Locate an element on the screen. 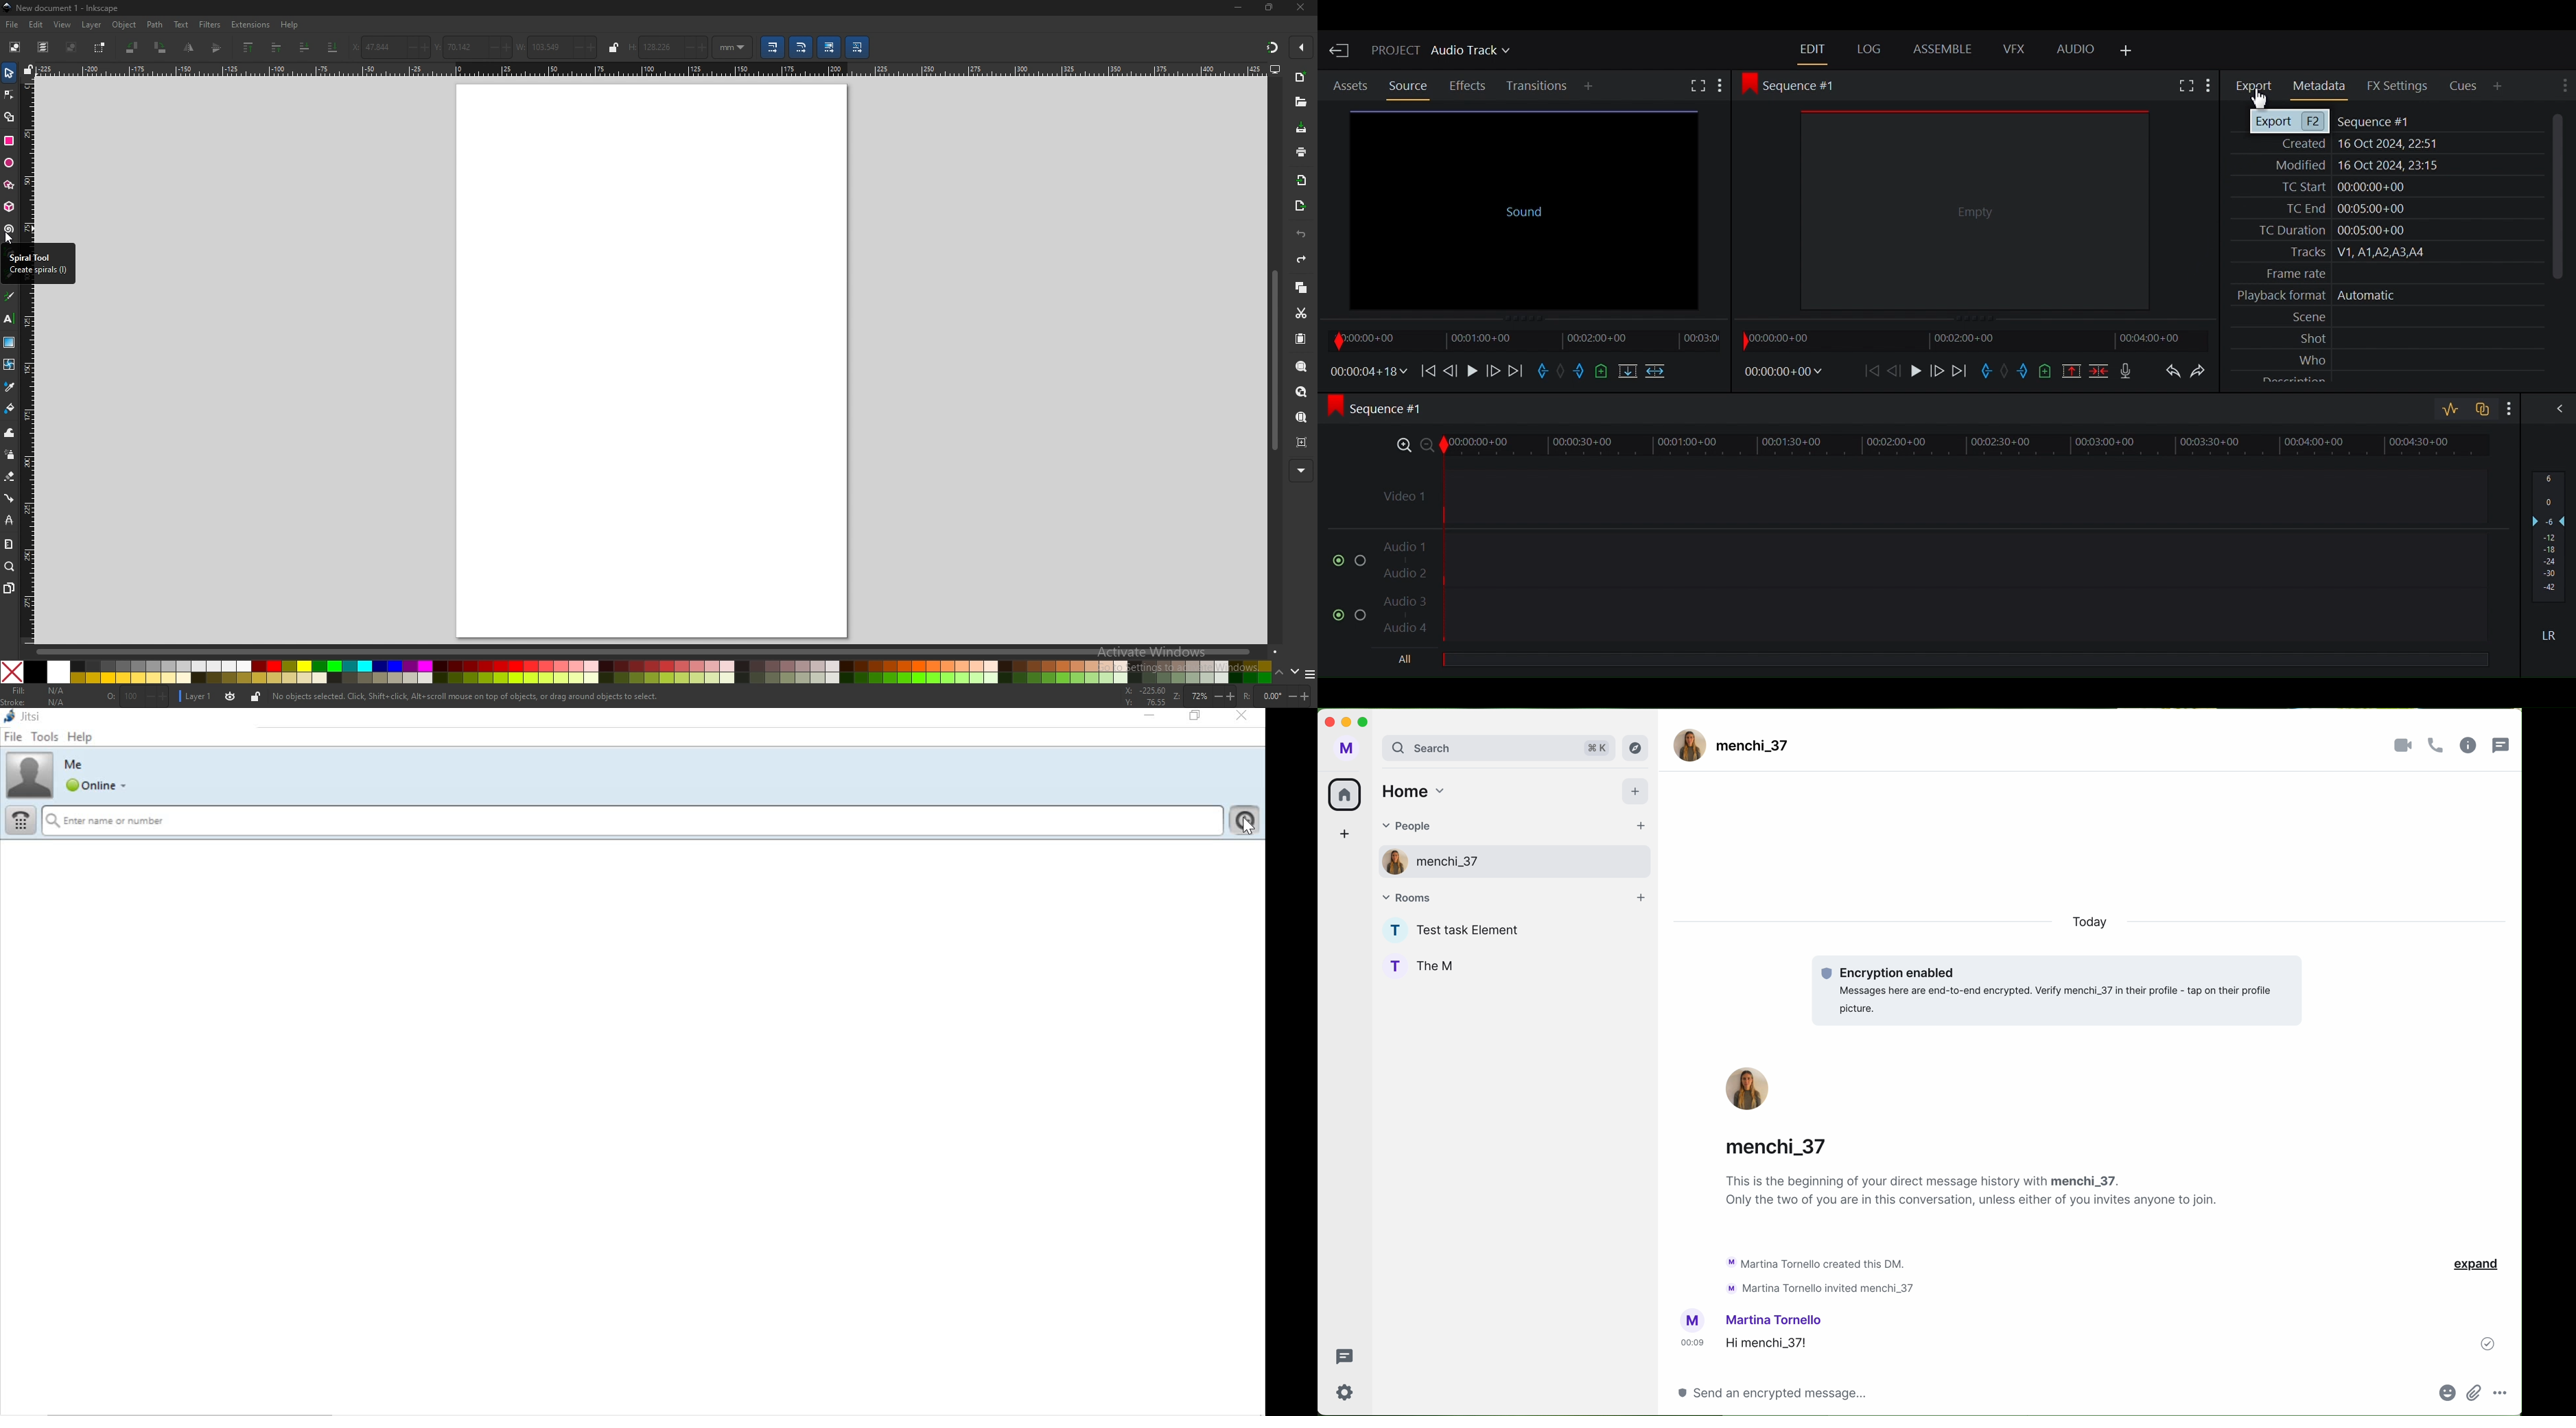 The height and width of the screenshot is (1428, 2576). profile is located at coordinates (1391, 861).